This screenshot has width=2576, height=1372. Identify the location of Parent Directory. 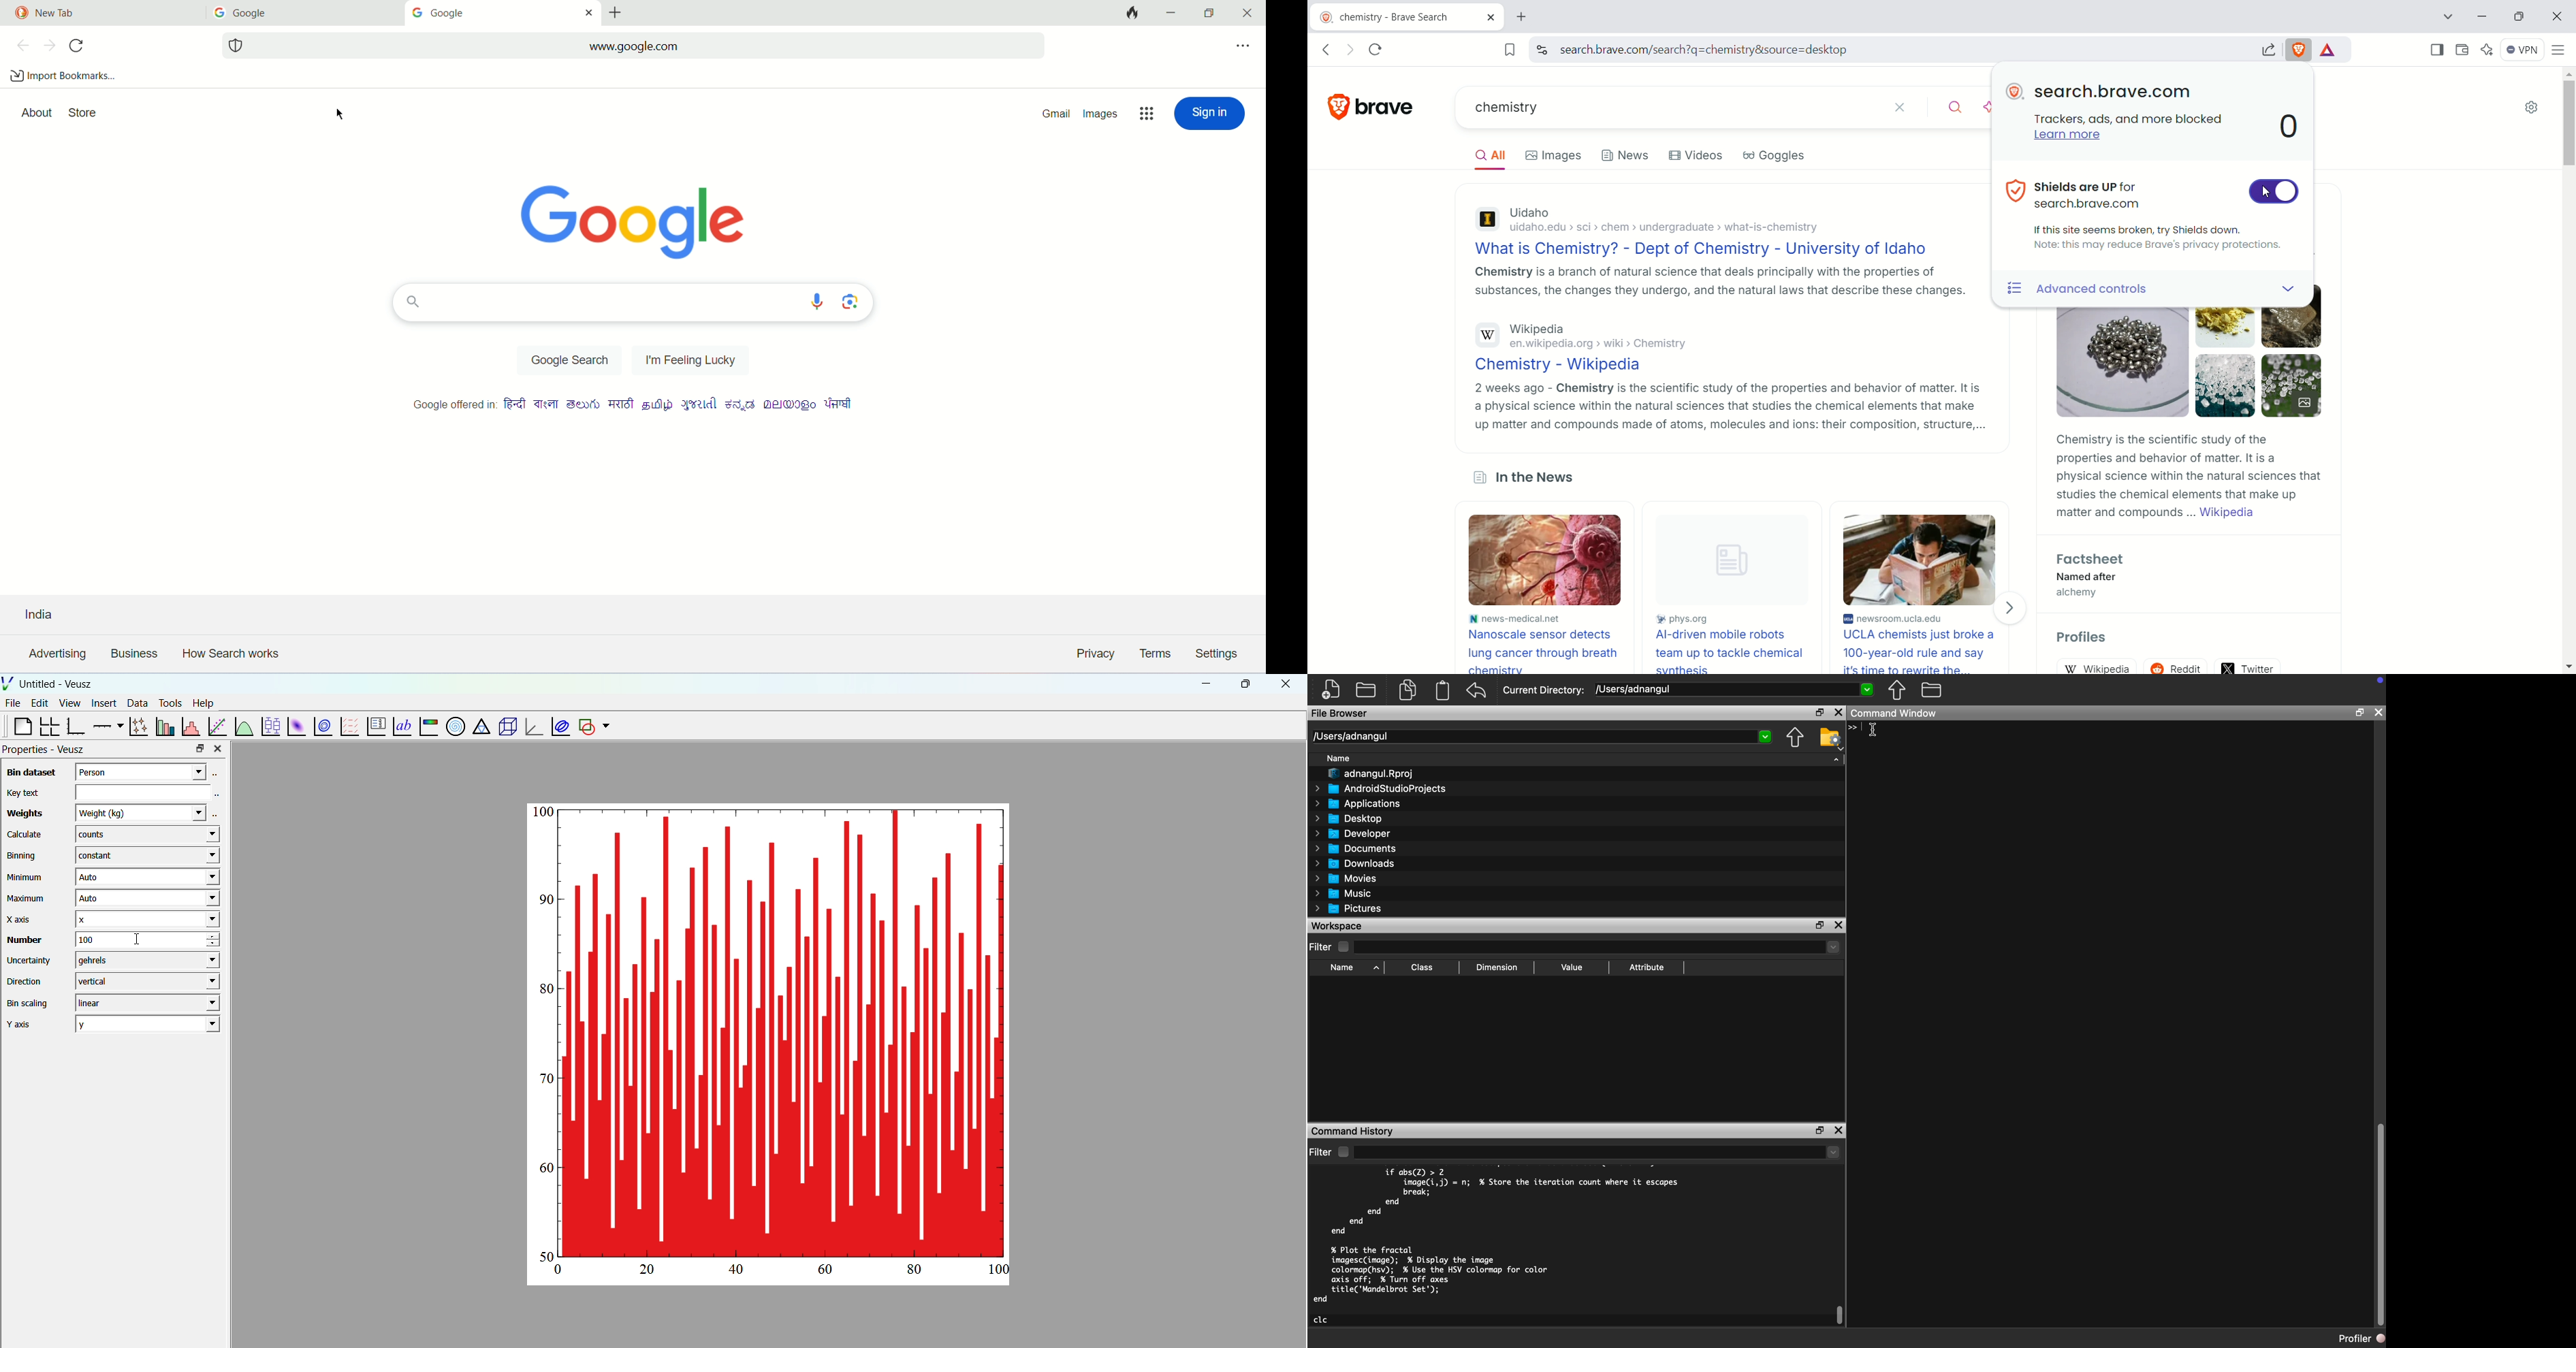
(1796, 737).